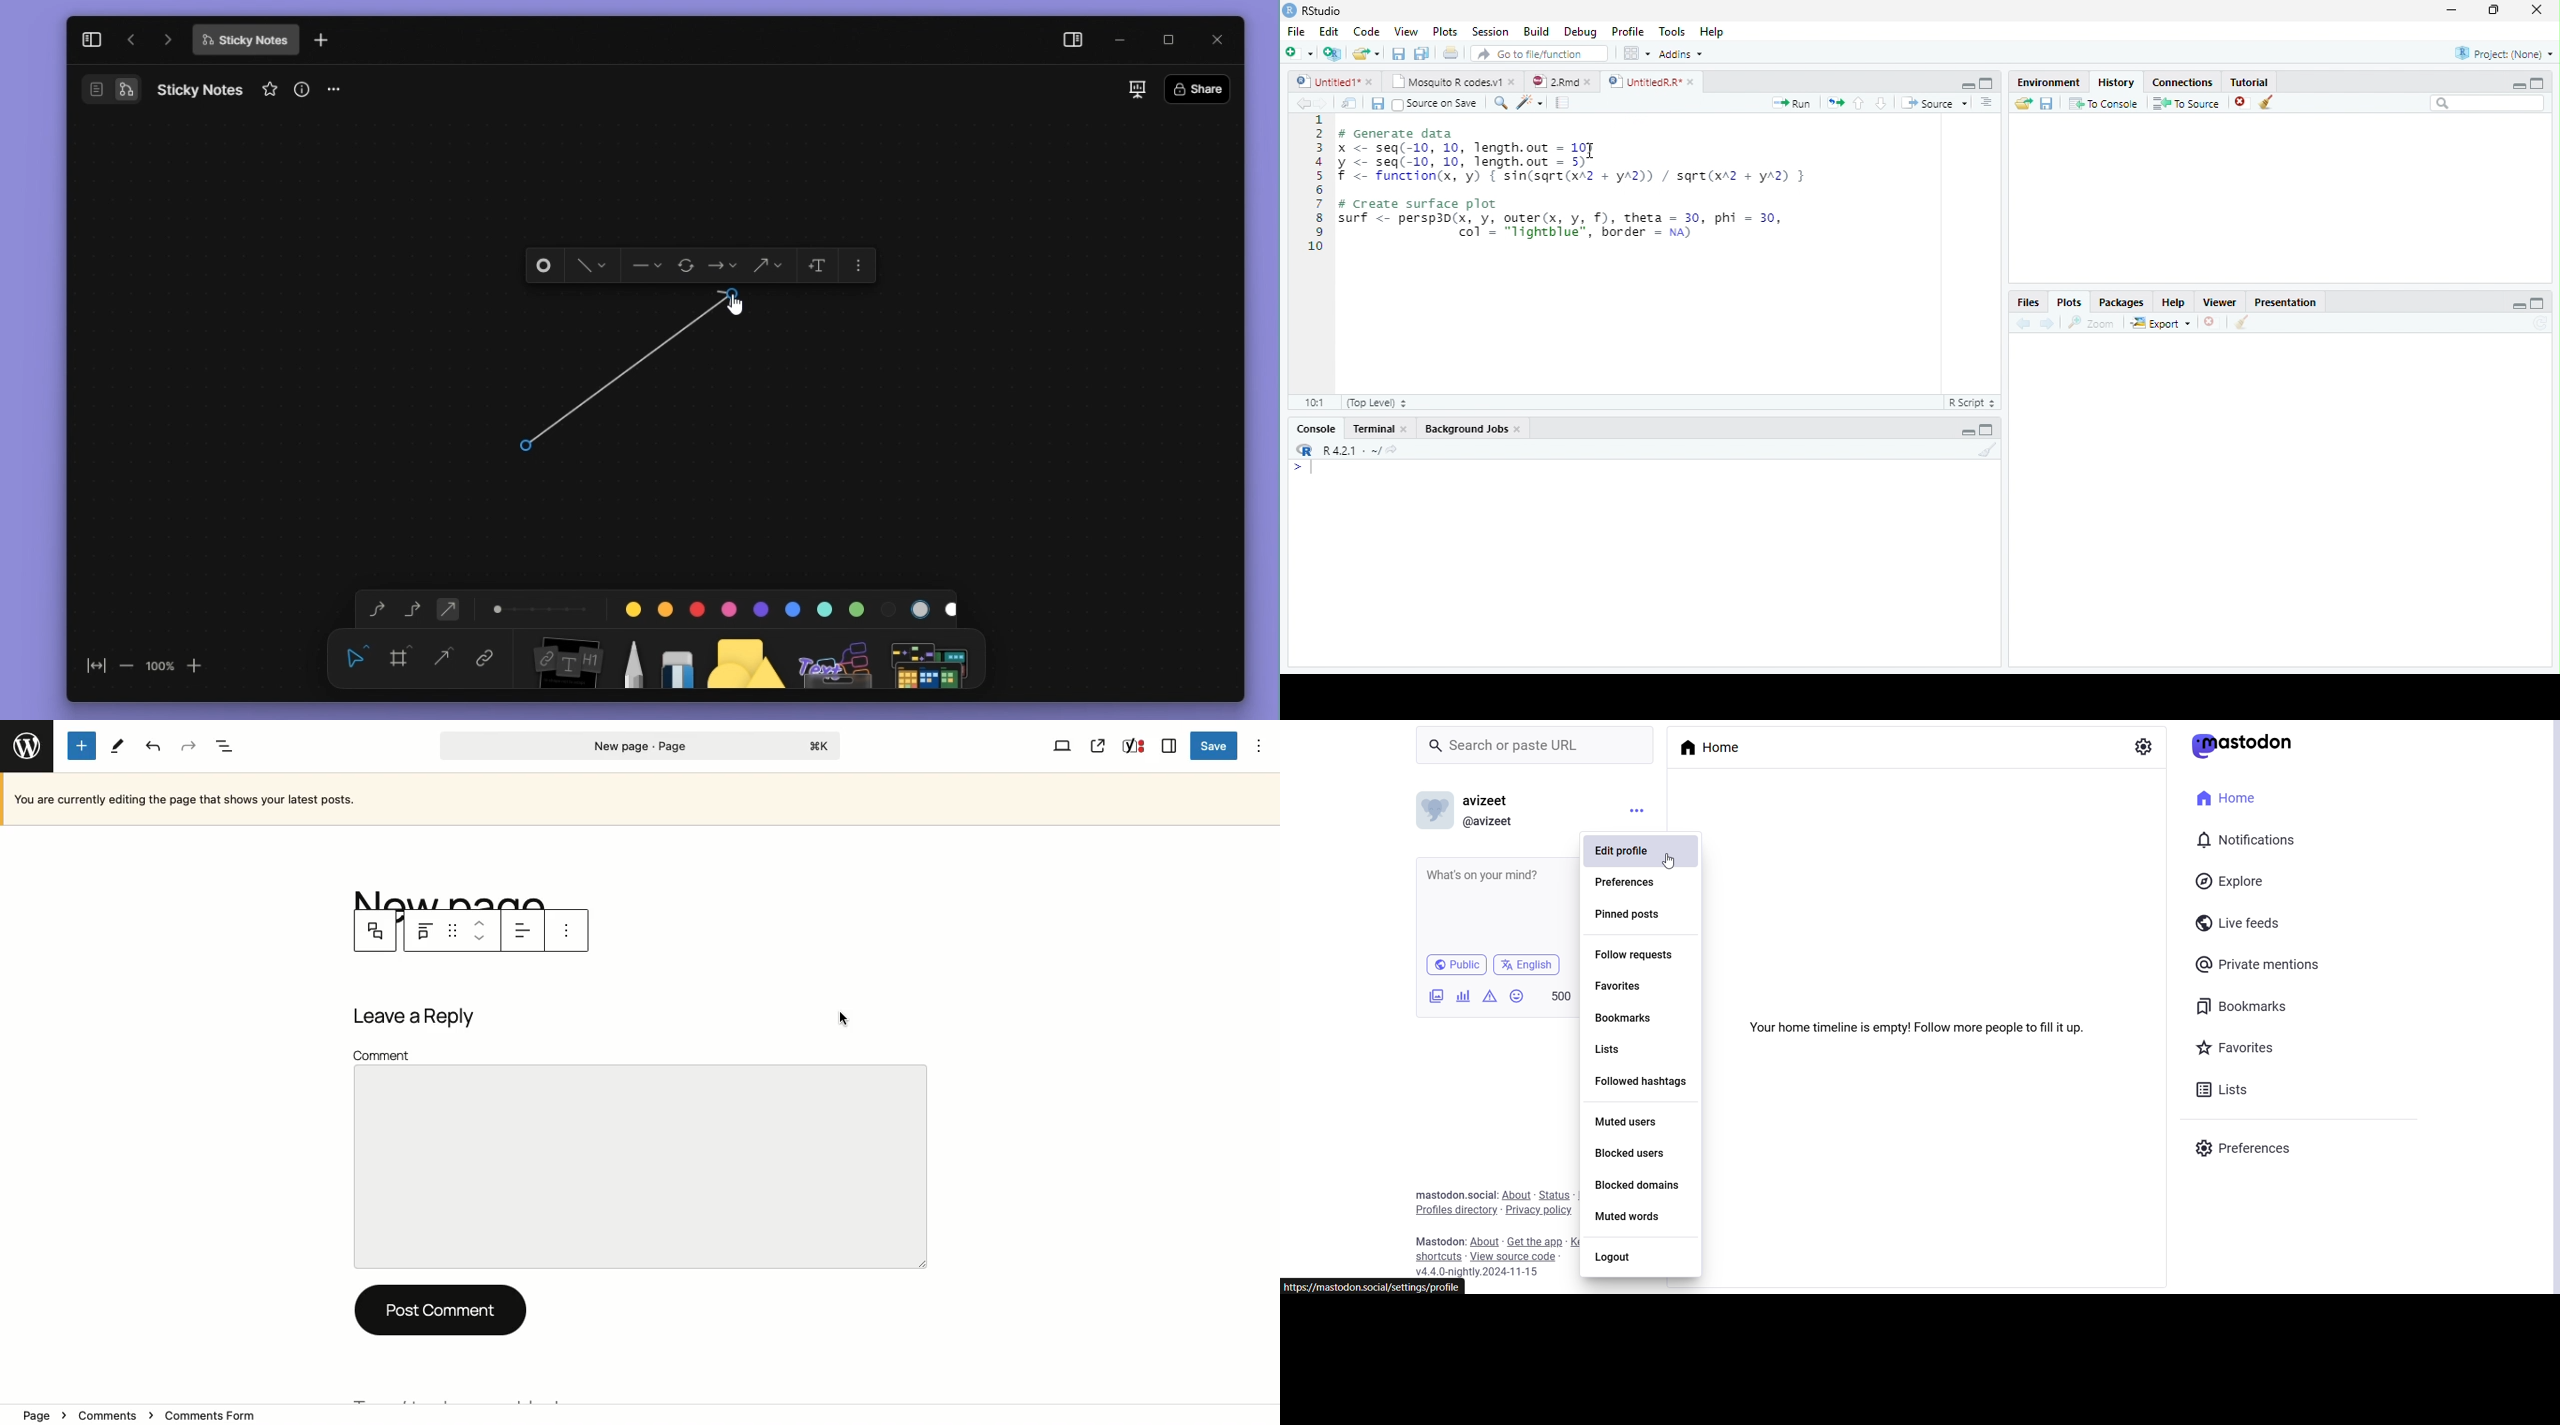 This screenshot has width=2576, height=1428. Describe the element at coordinates (1913, 1029) in the screenshot. I see `Your home timeline is empty! Follow more people to fill it up.` at that location.